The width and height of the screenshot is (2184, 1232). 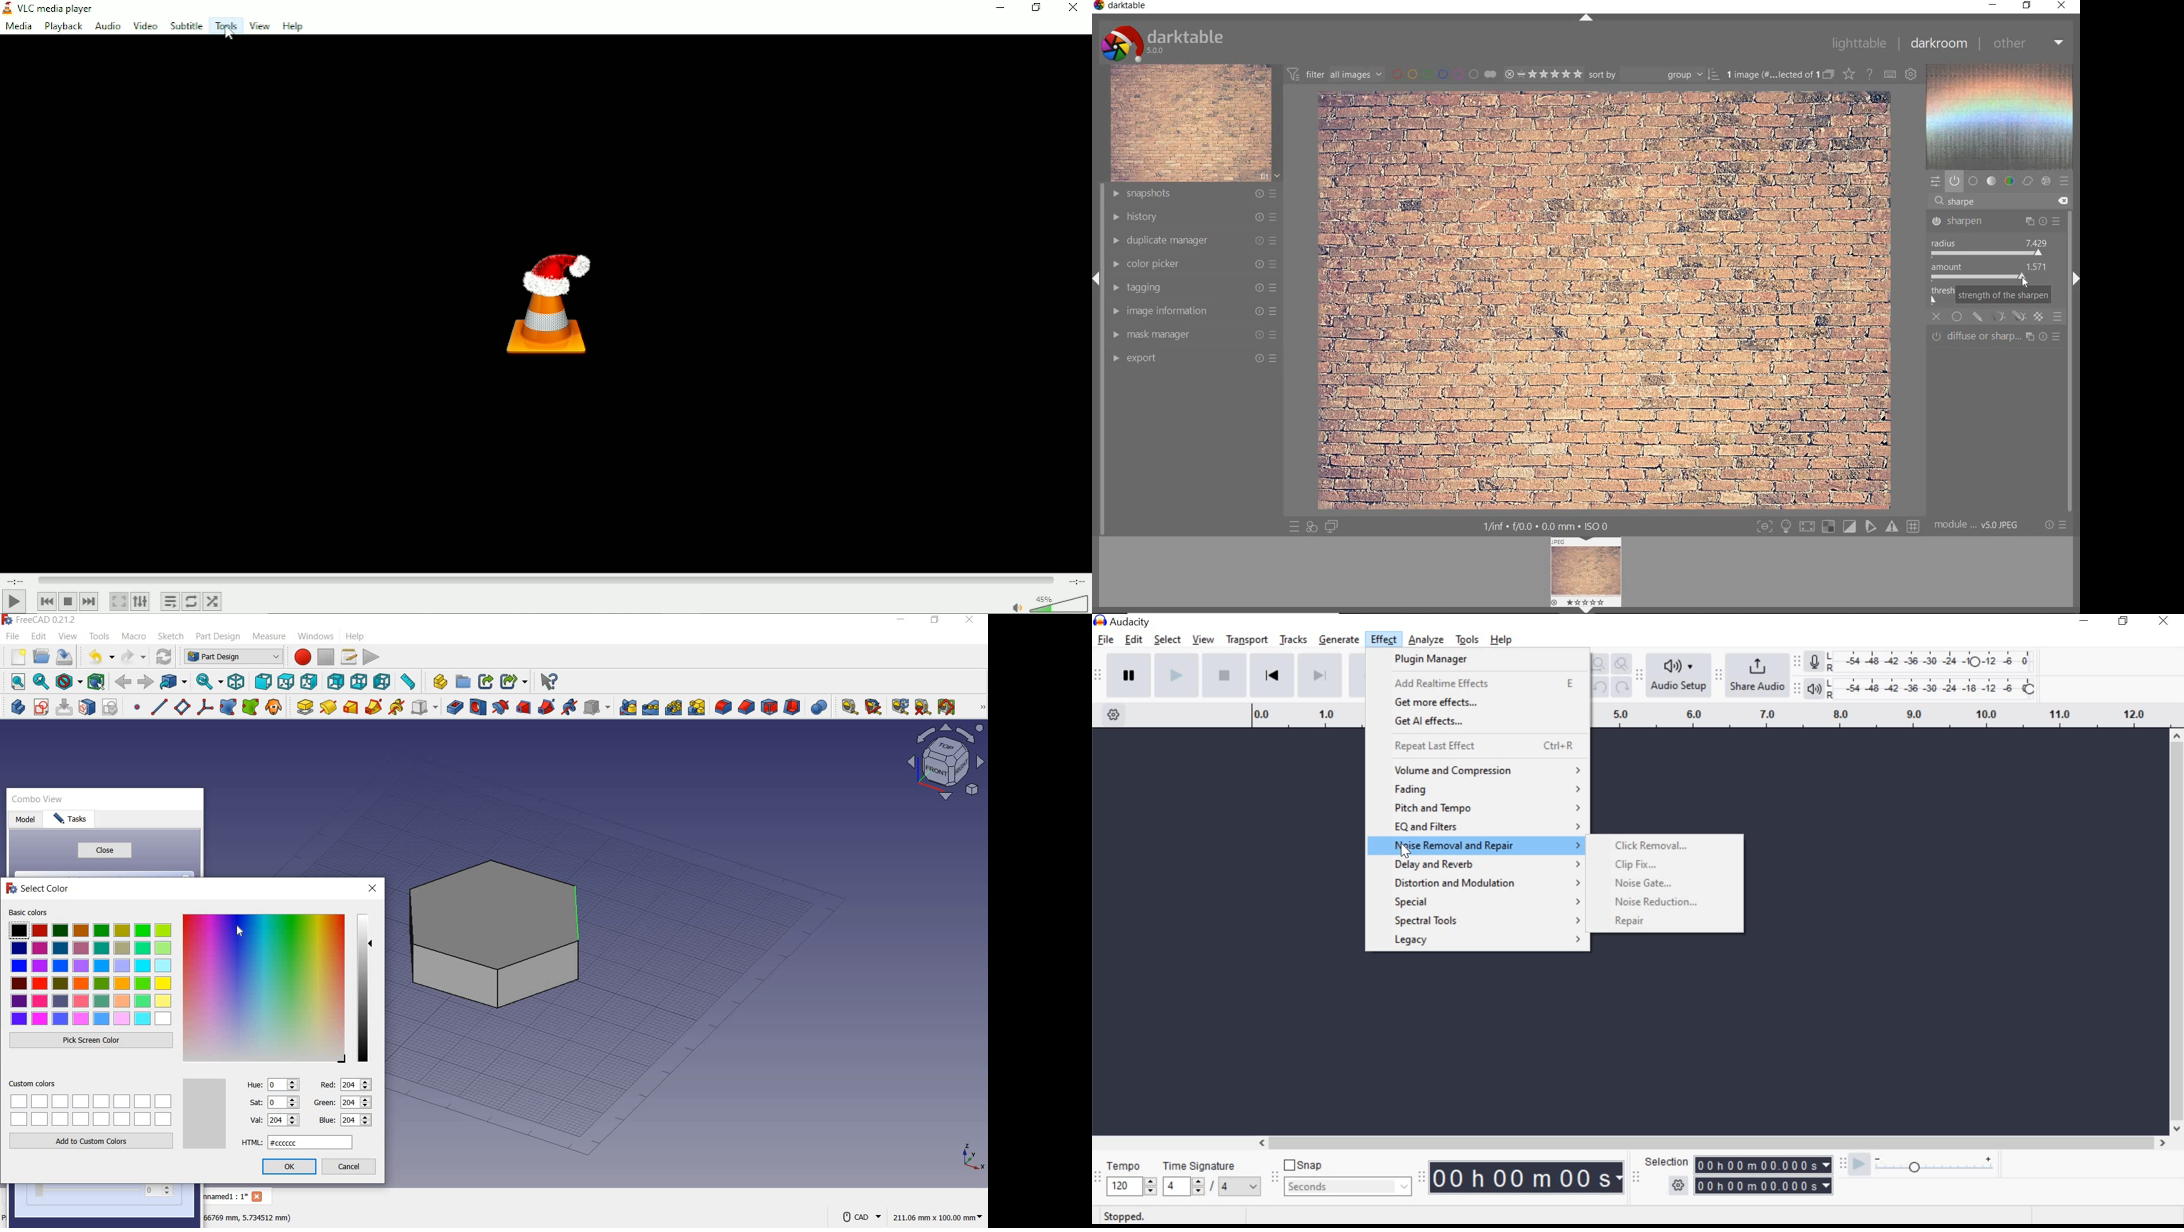 I want to click on selection option, so click(x=1678, y=1188).